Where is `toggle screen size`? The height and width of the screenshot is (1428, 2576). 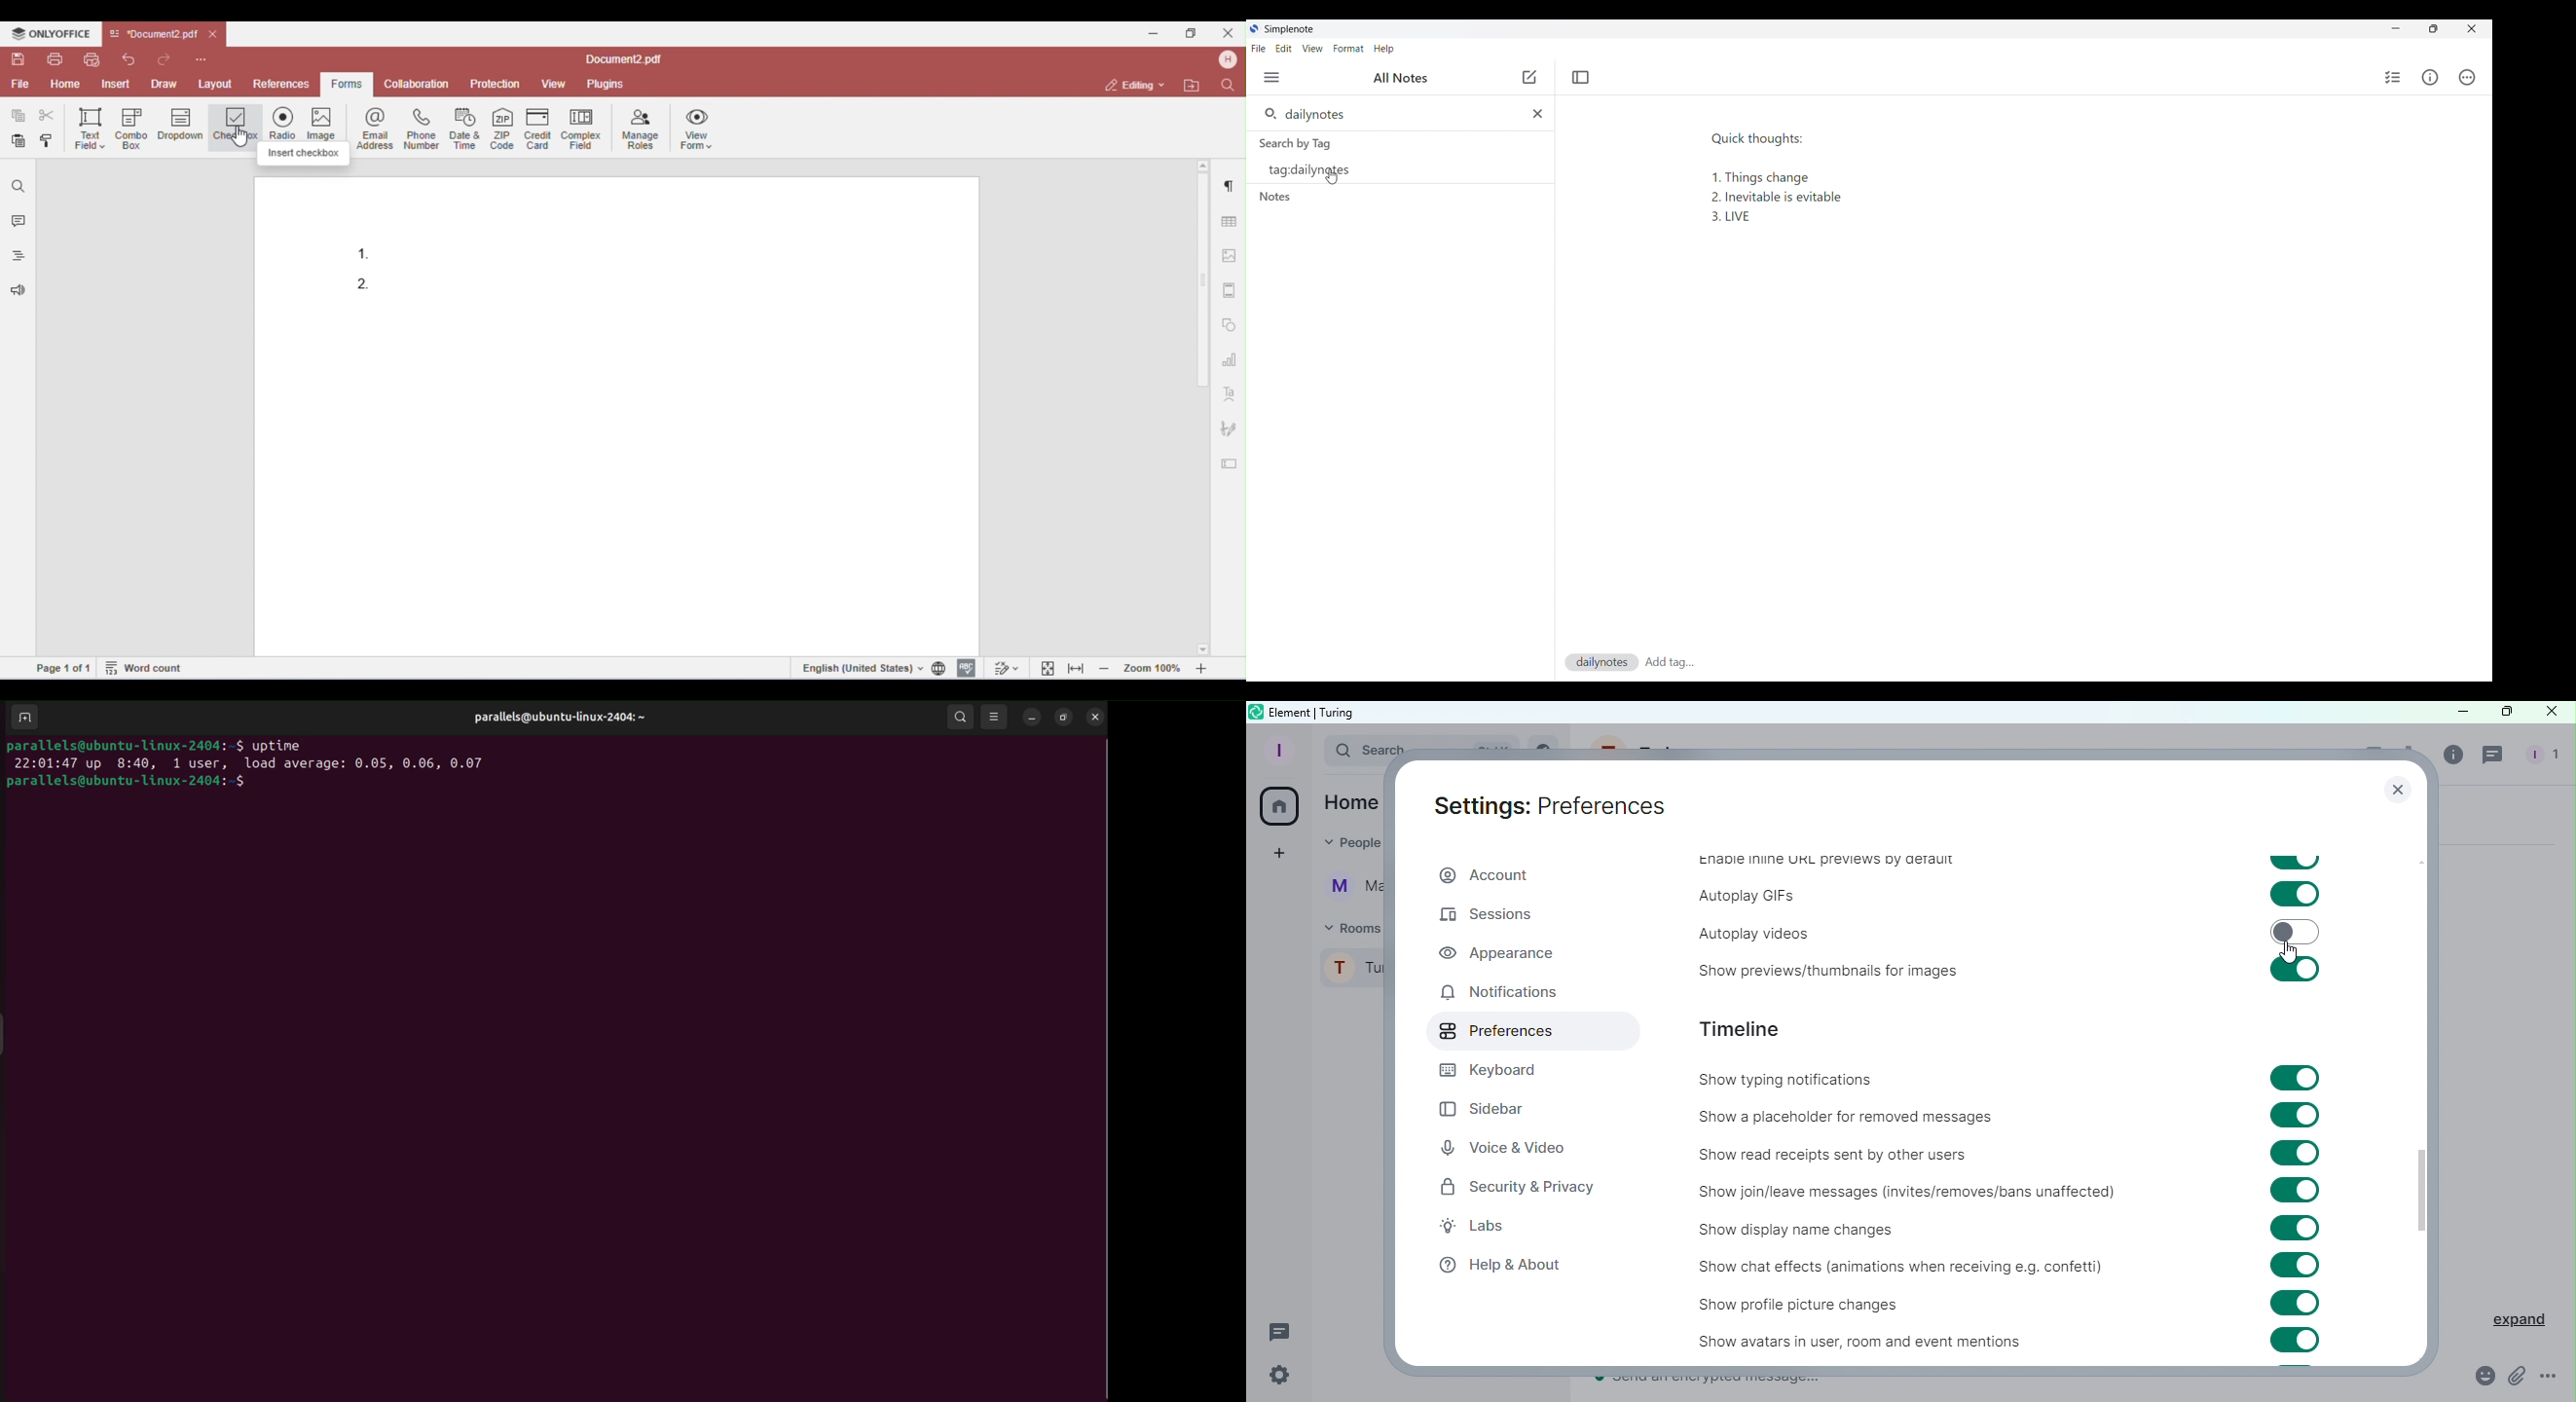
toggle screen size is located at coordinates (2433, 29).